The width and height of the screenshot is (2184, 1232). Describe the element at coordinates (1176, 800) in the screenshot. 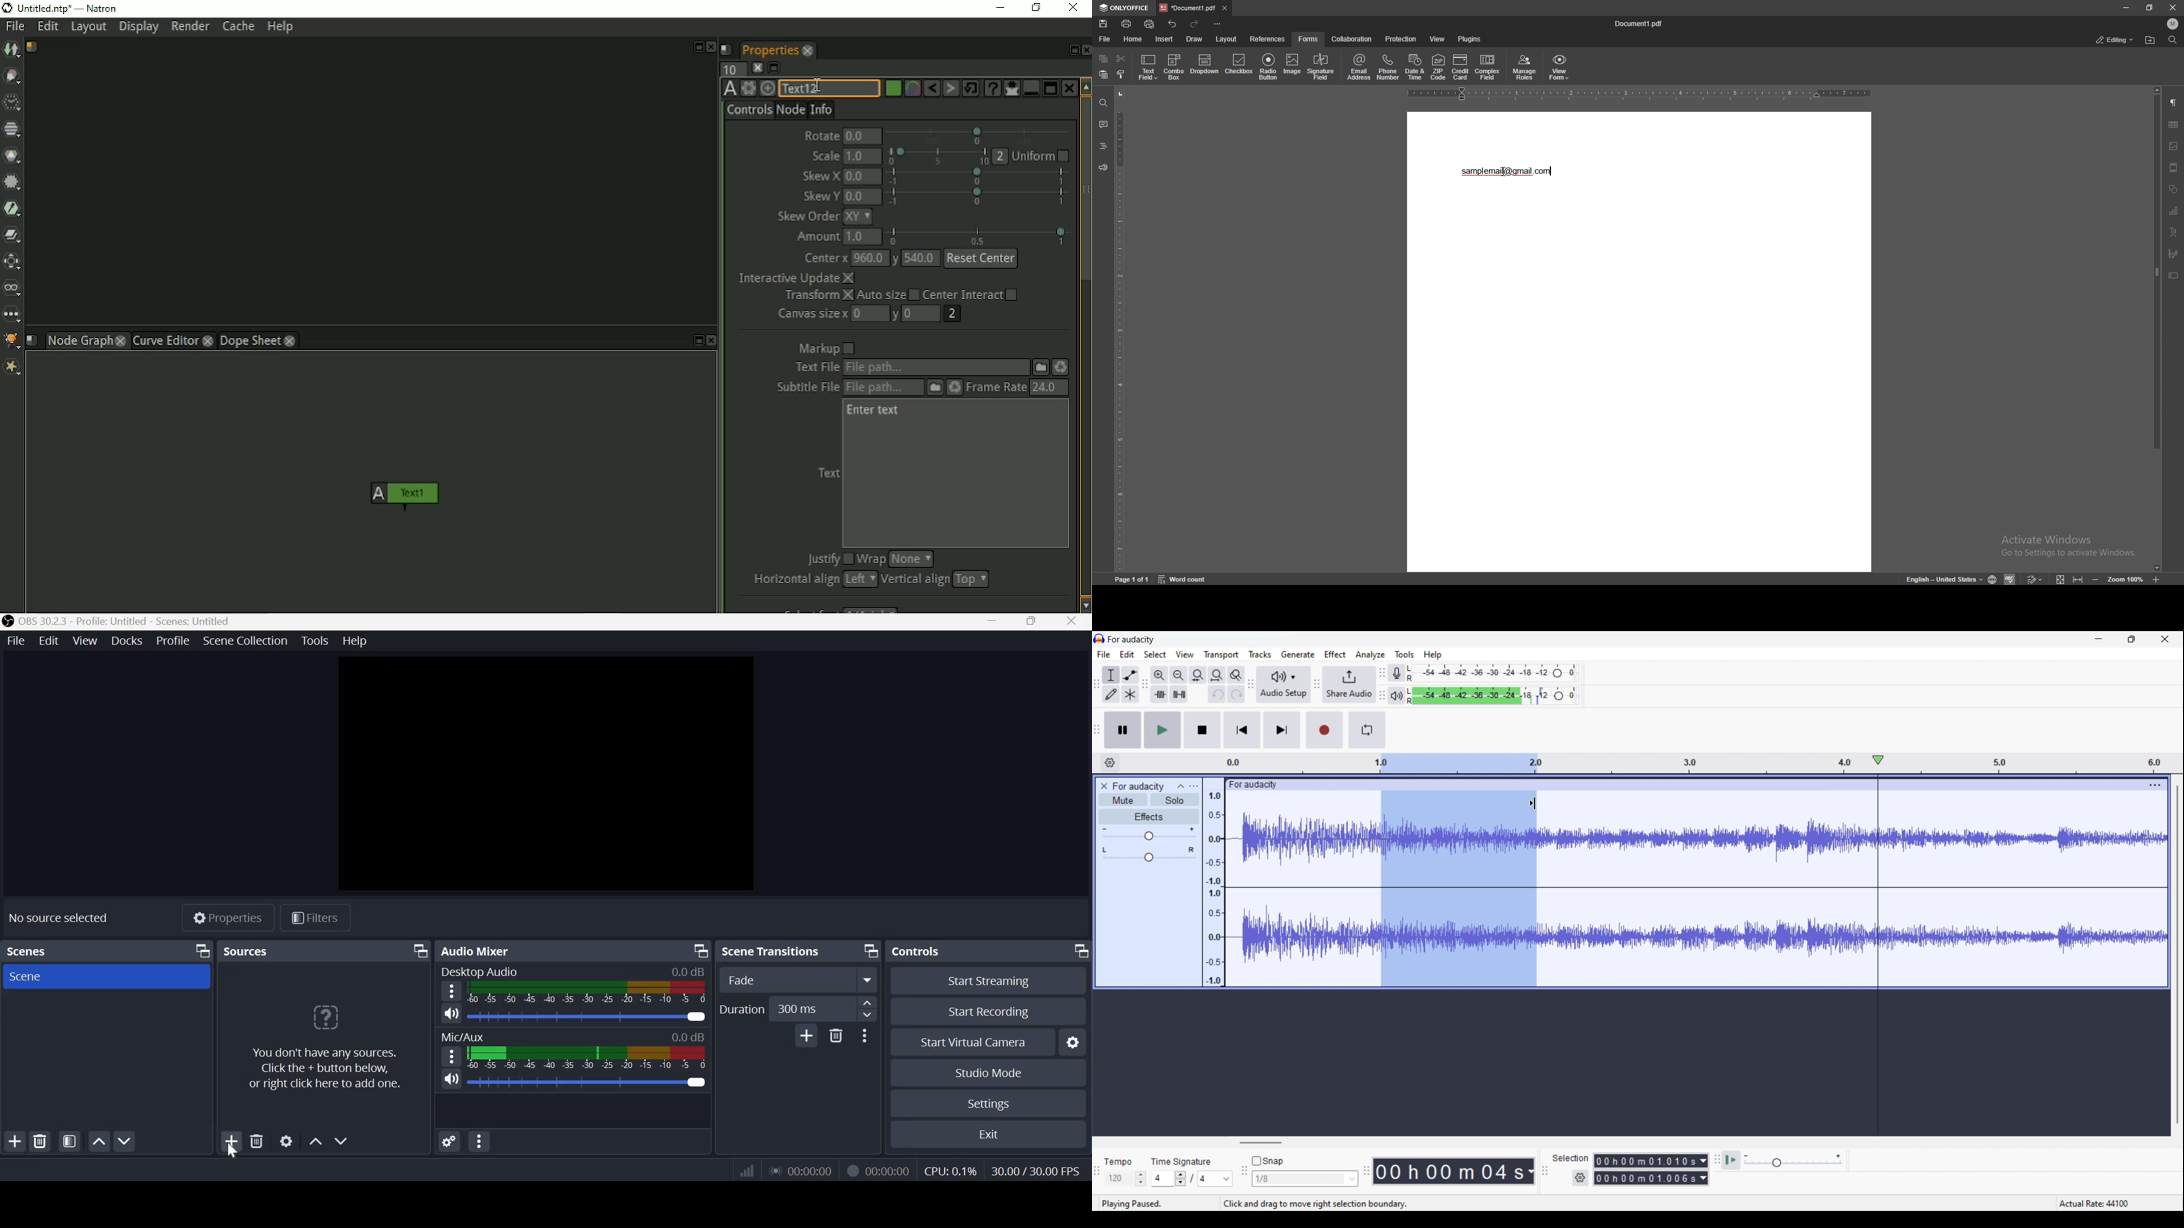

I see `Solo` at that location.